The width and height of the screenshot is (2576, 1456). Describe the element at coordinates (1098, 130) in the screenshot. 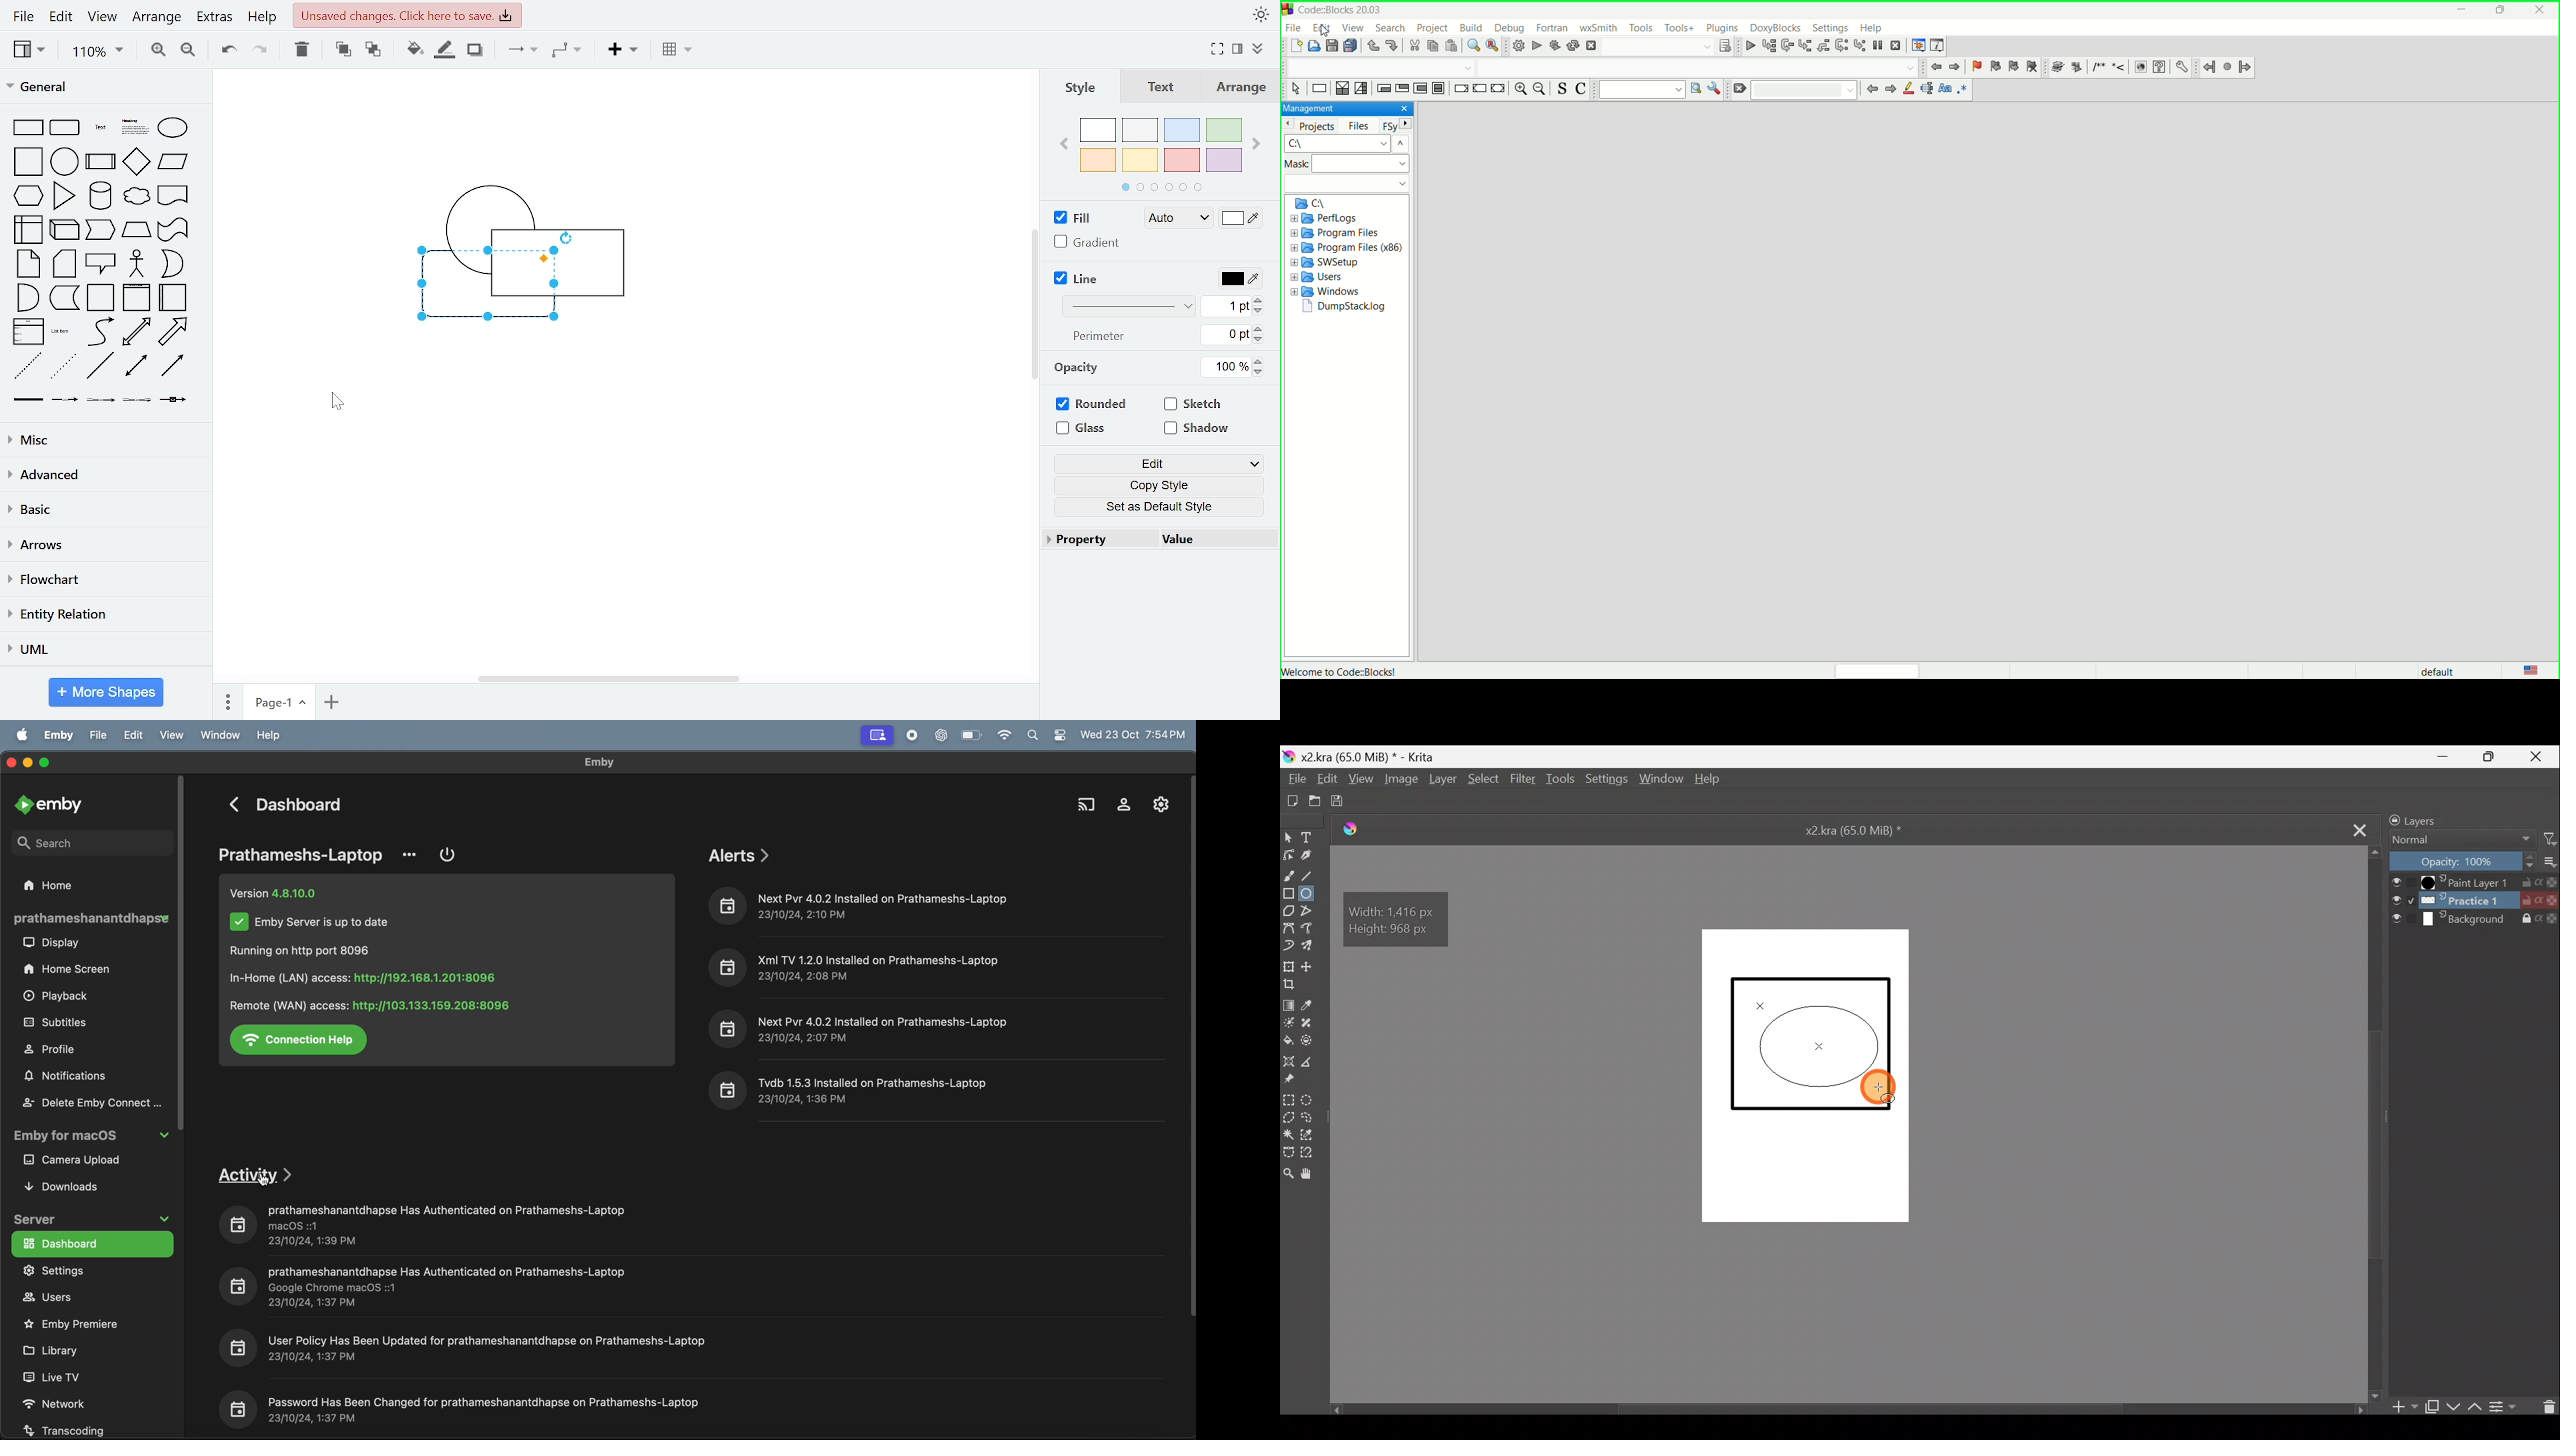

I see `white` at that location.